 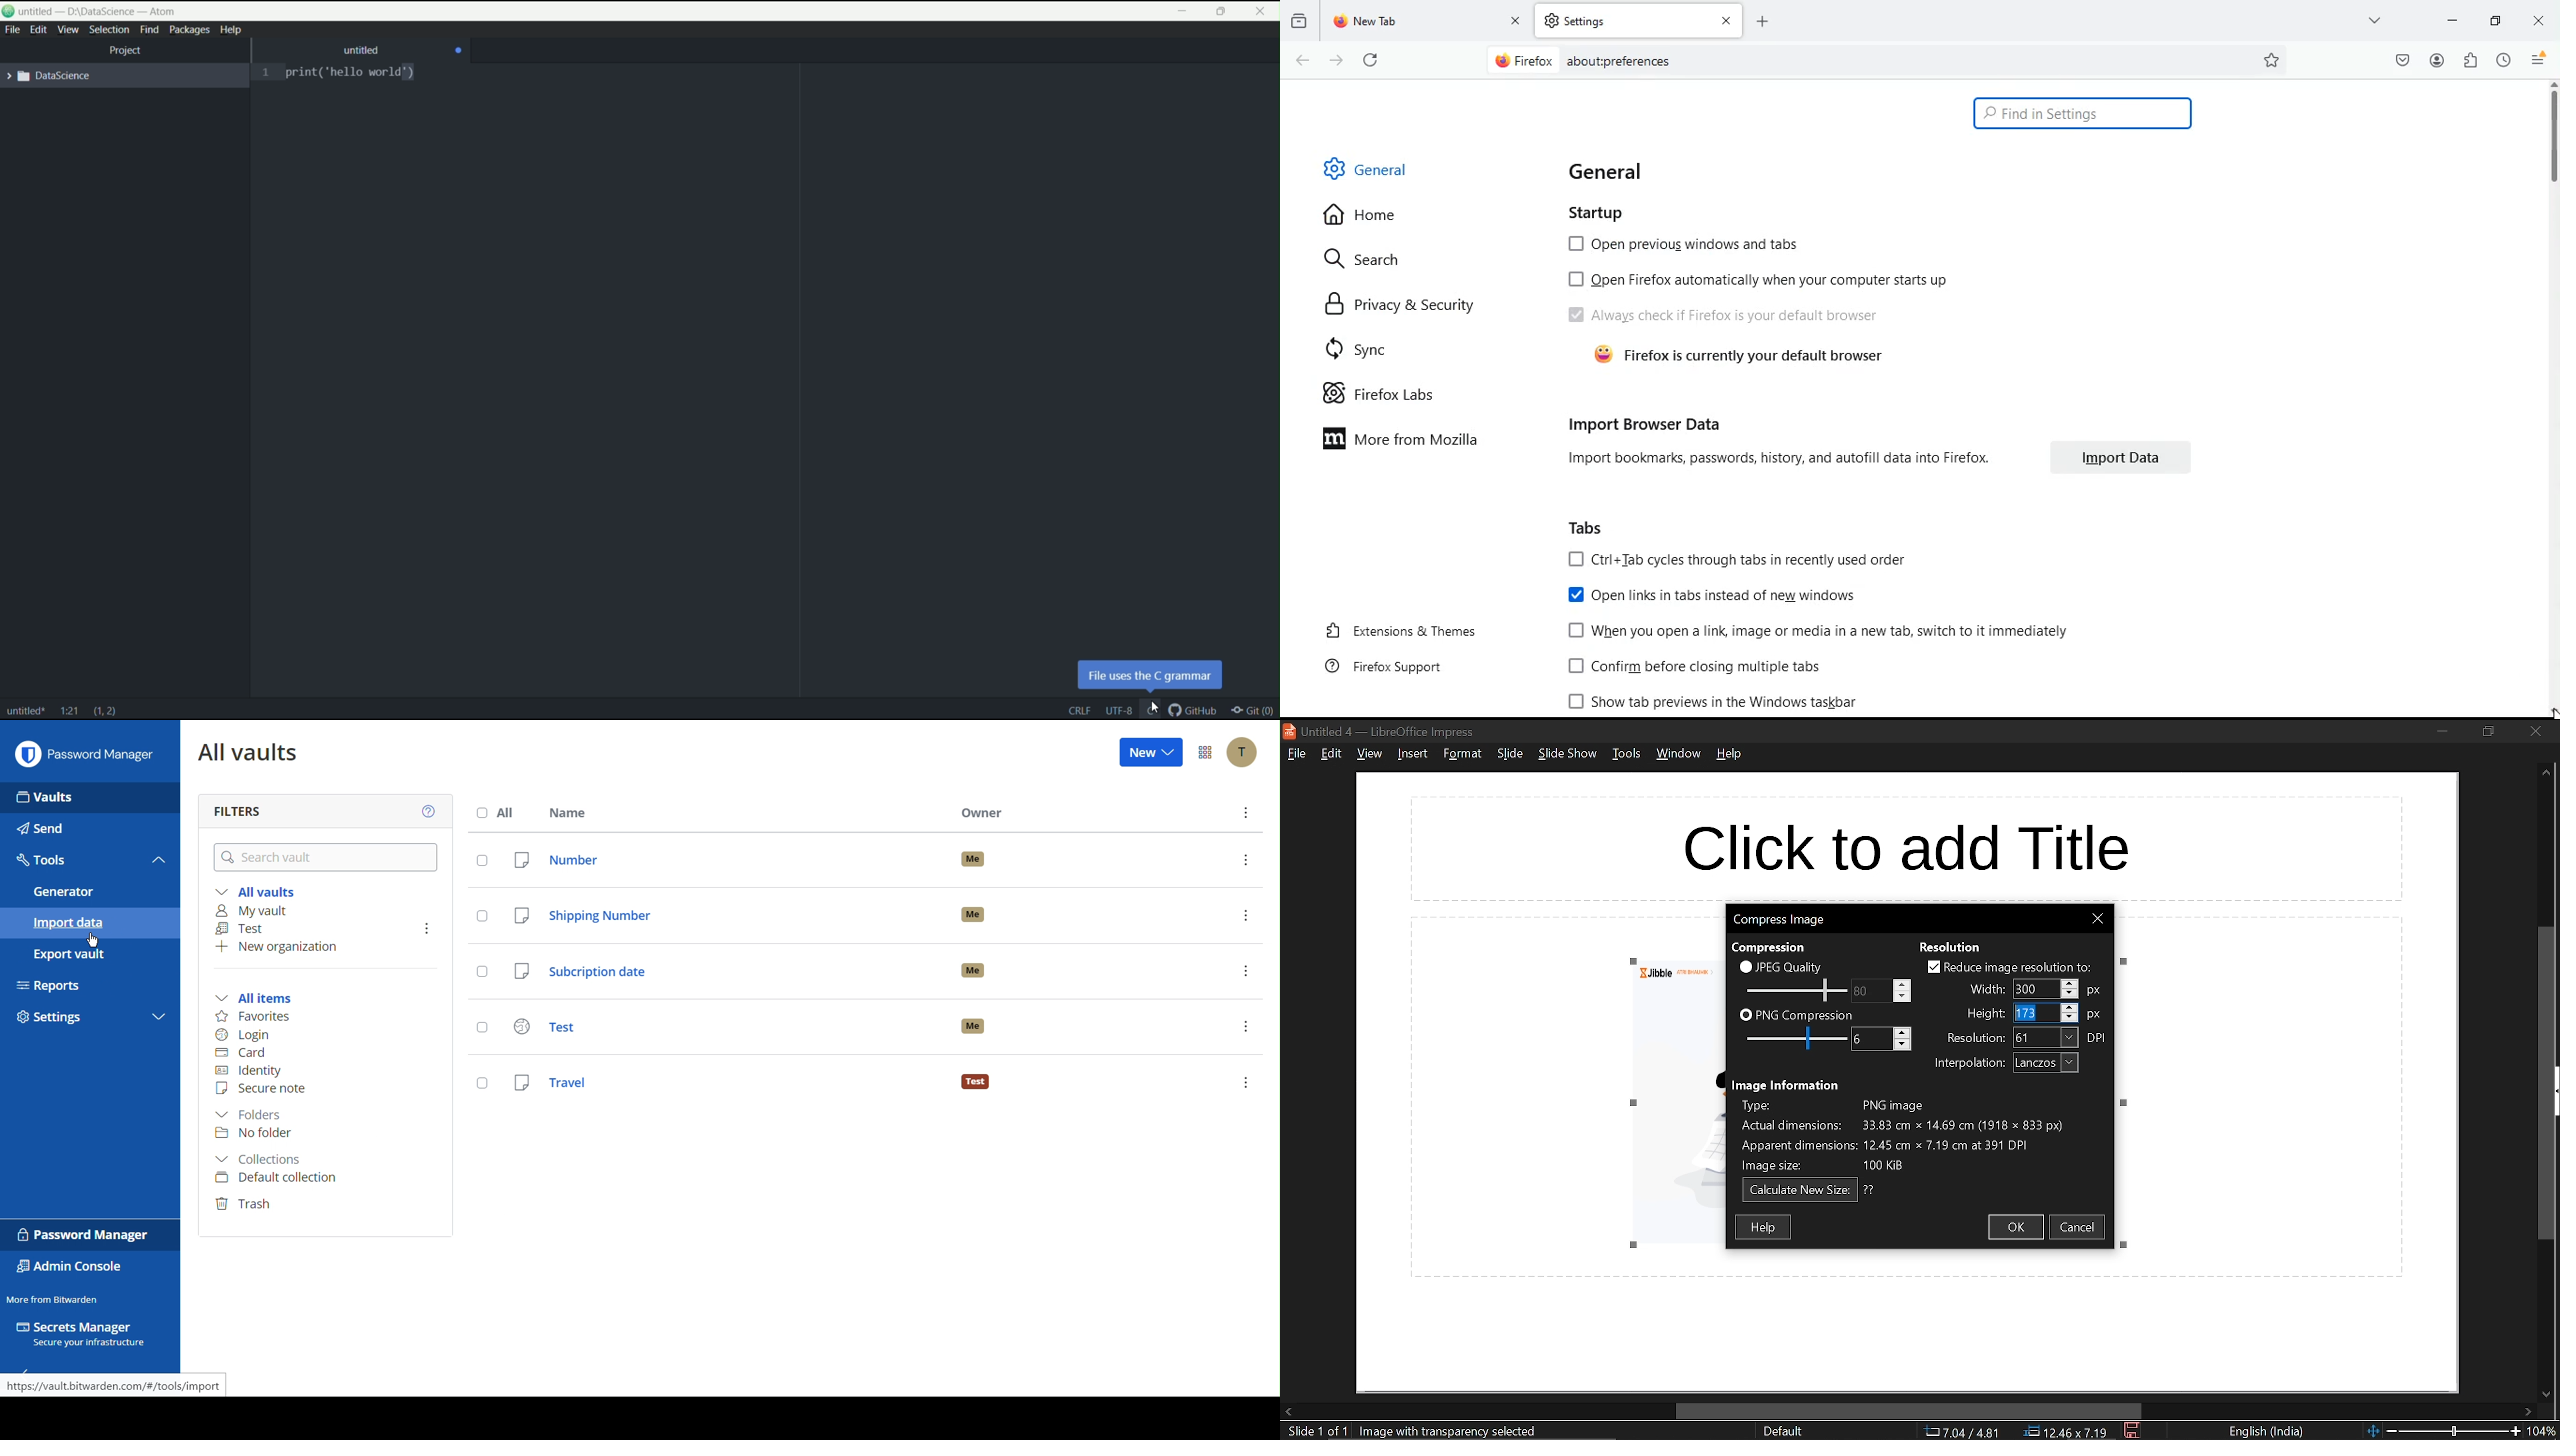 I want to click on move down, so click(x=2544, y=1392).